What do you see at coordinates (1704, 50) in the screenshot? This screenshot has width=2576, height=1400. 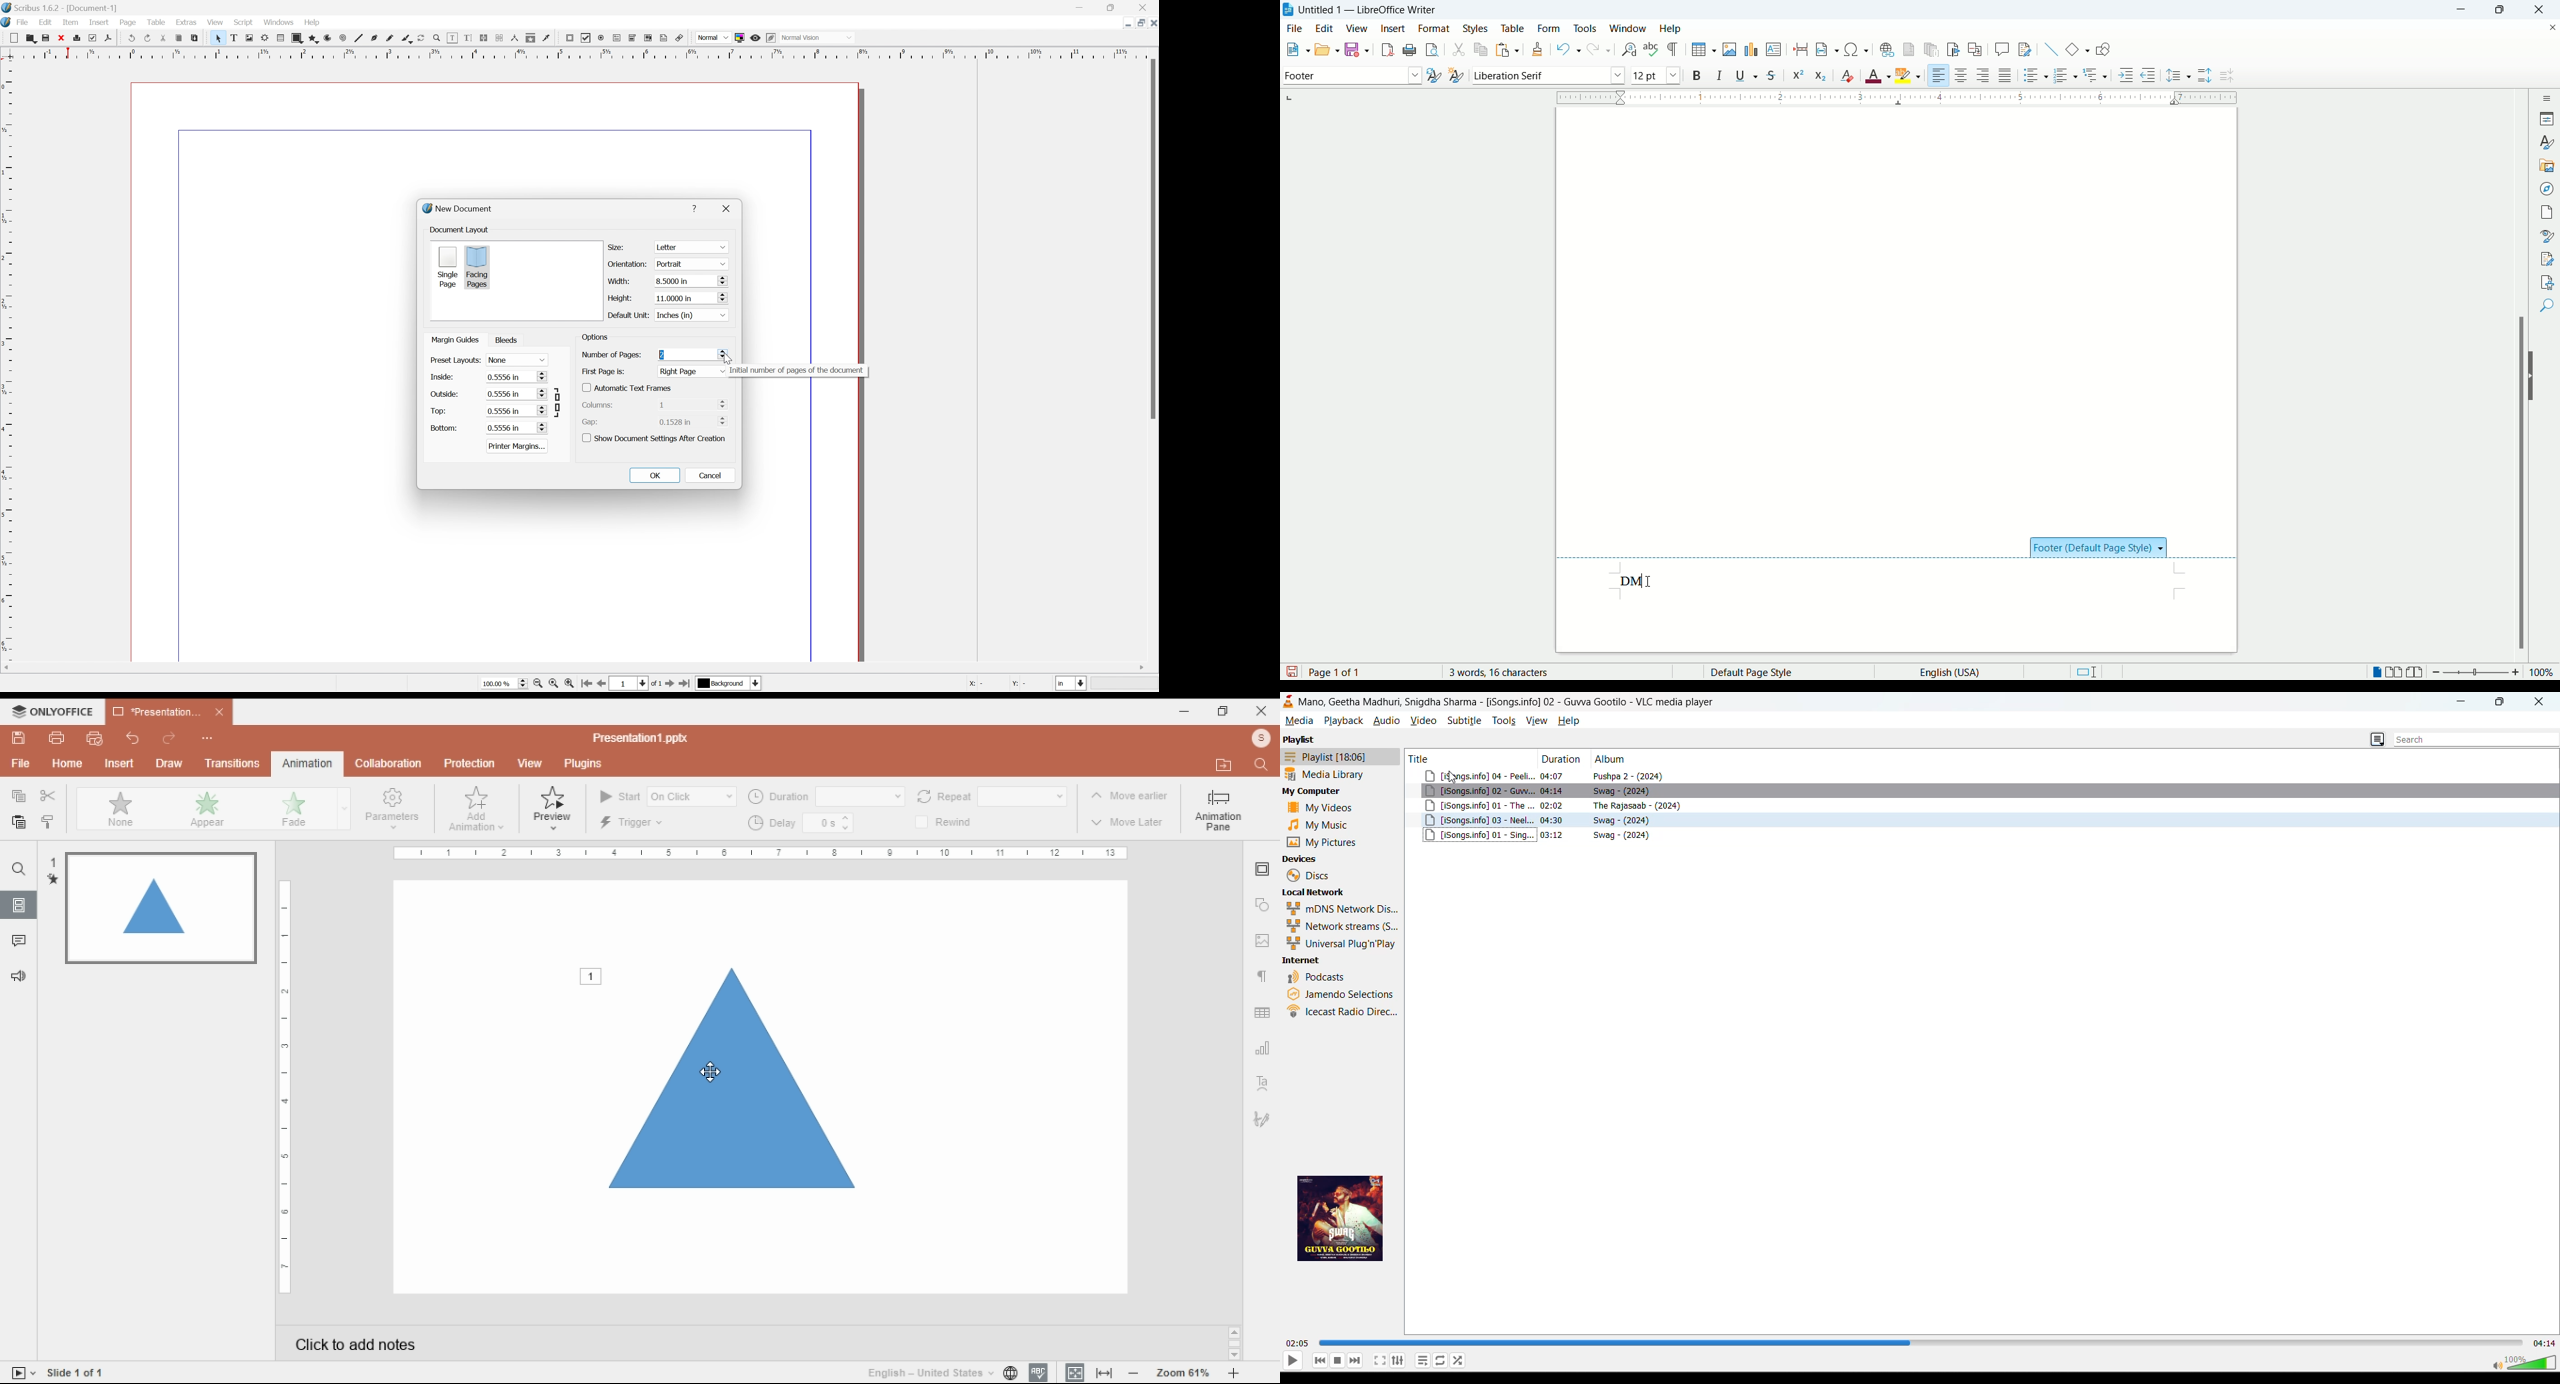 I see `insert table` at bounding box center [1704, 50].